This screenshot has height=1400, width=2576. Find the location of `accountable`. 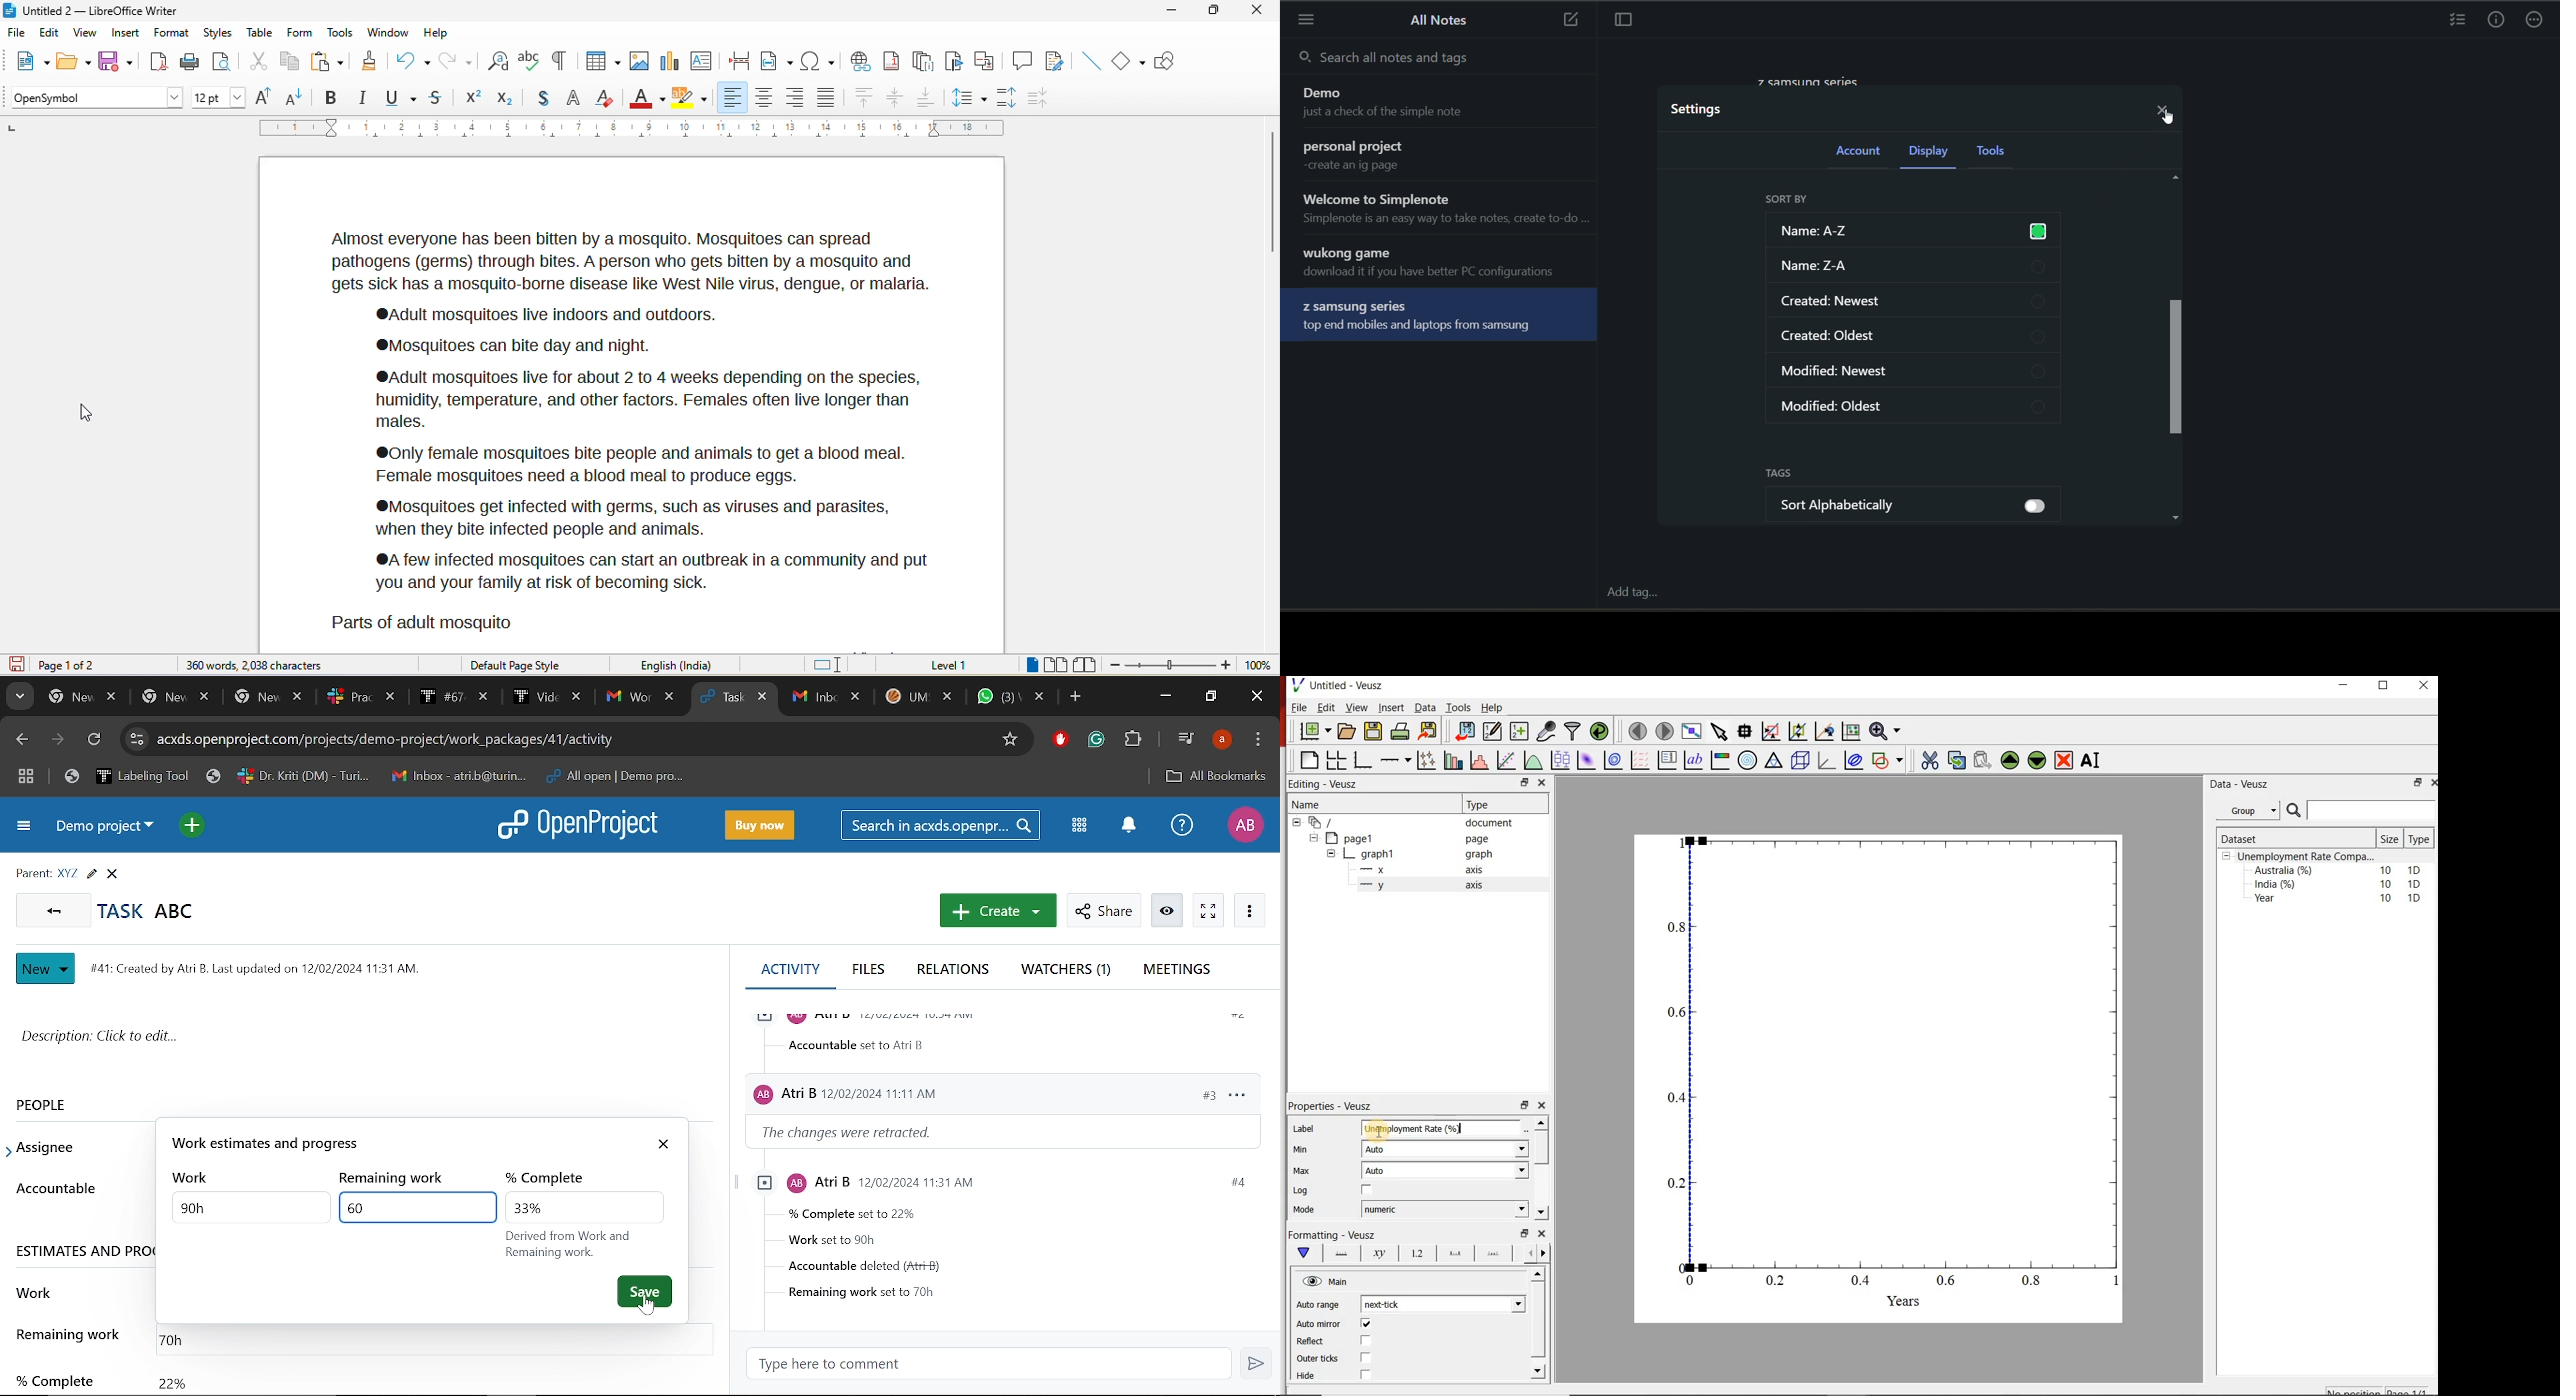

accountable is located at coordinates (860, 1045).